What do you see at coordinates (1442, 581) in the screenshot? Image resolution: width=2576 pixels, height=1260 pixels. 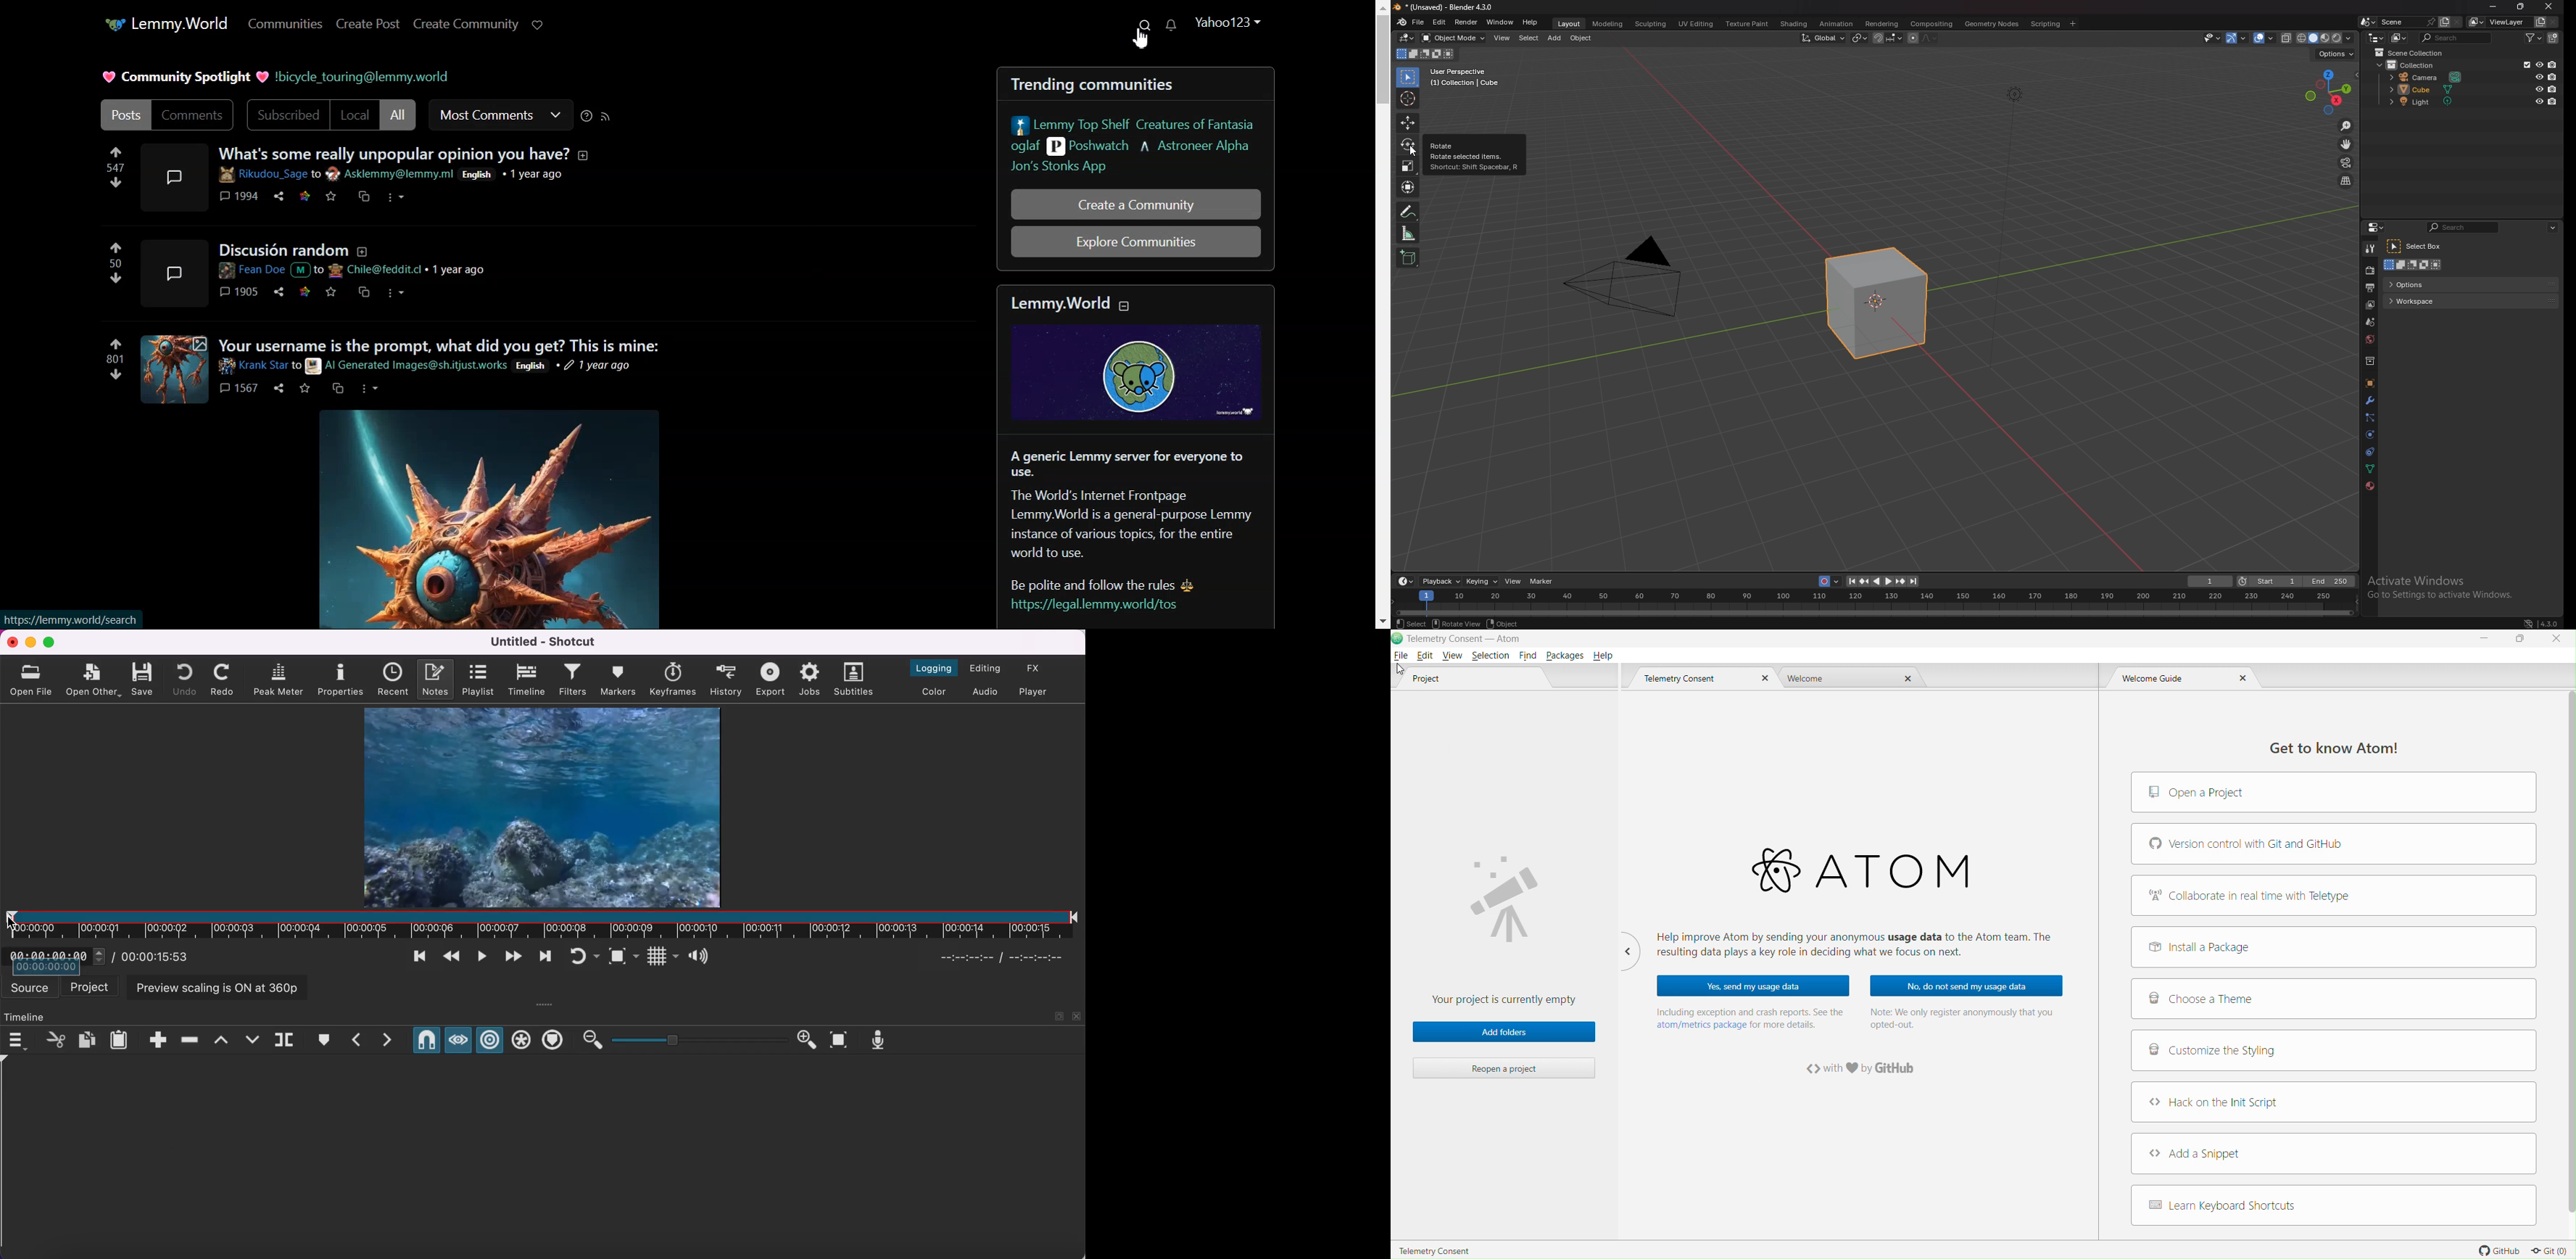 I see `playback` at bounding box center [1442, 581].